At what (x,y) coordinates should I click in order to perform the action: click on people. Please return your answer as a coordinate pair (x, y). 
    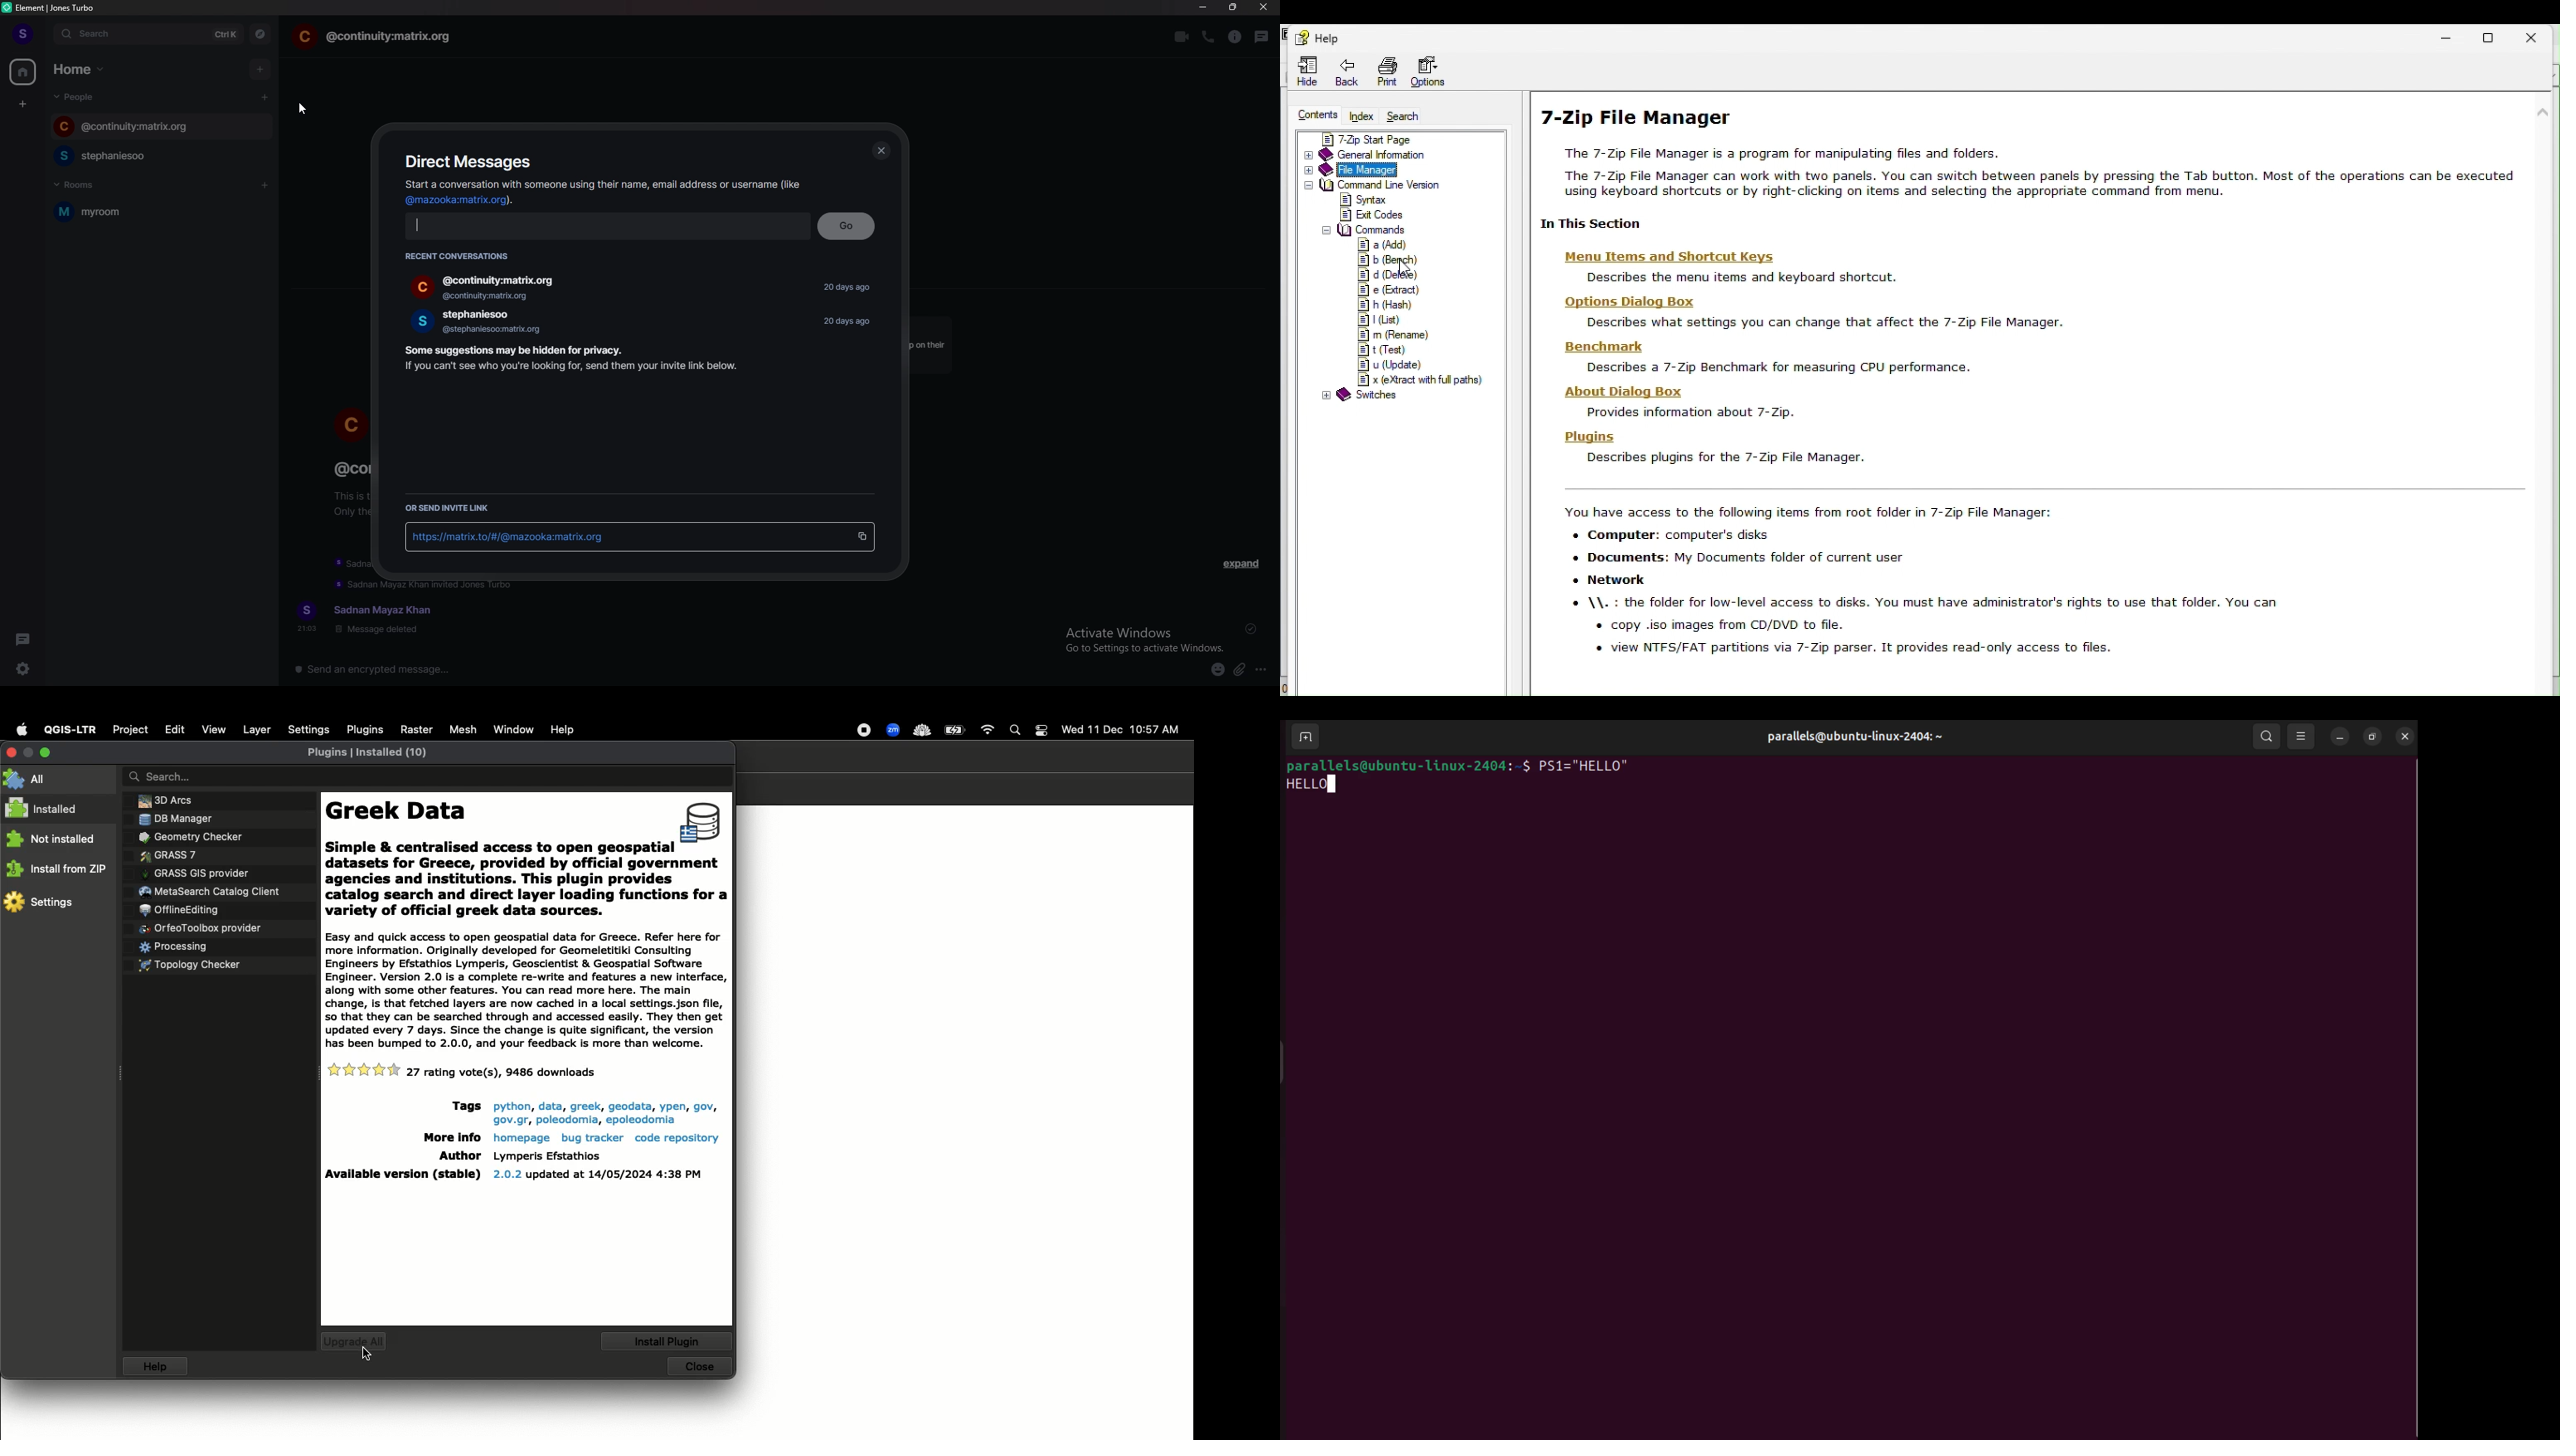
    Looking at the image, I should click on (79, 97).